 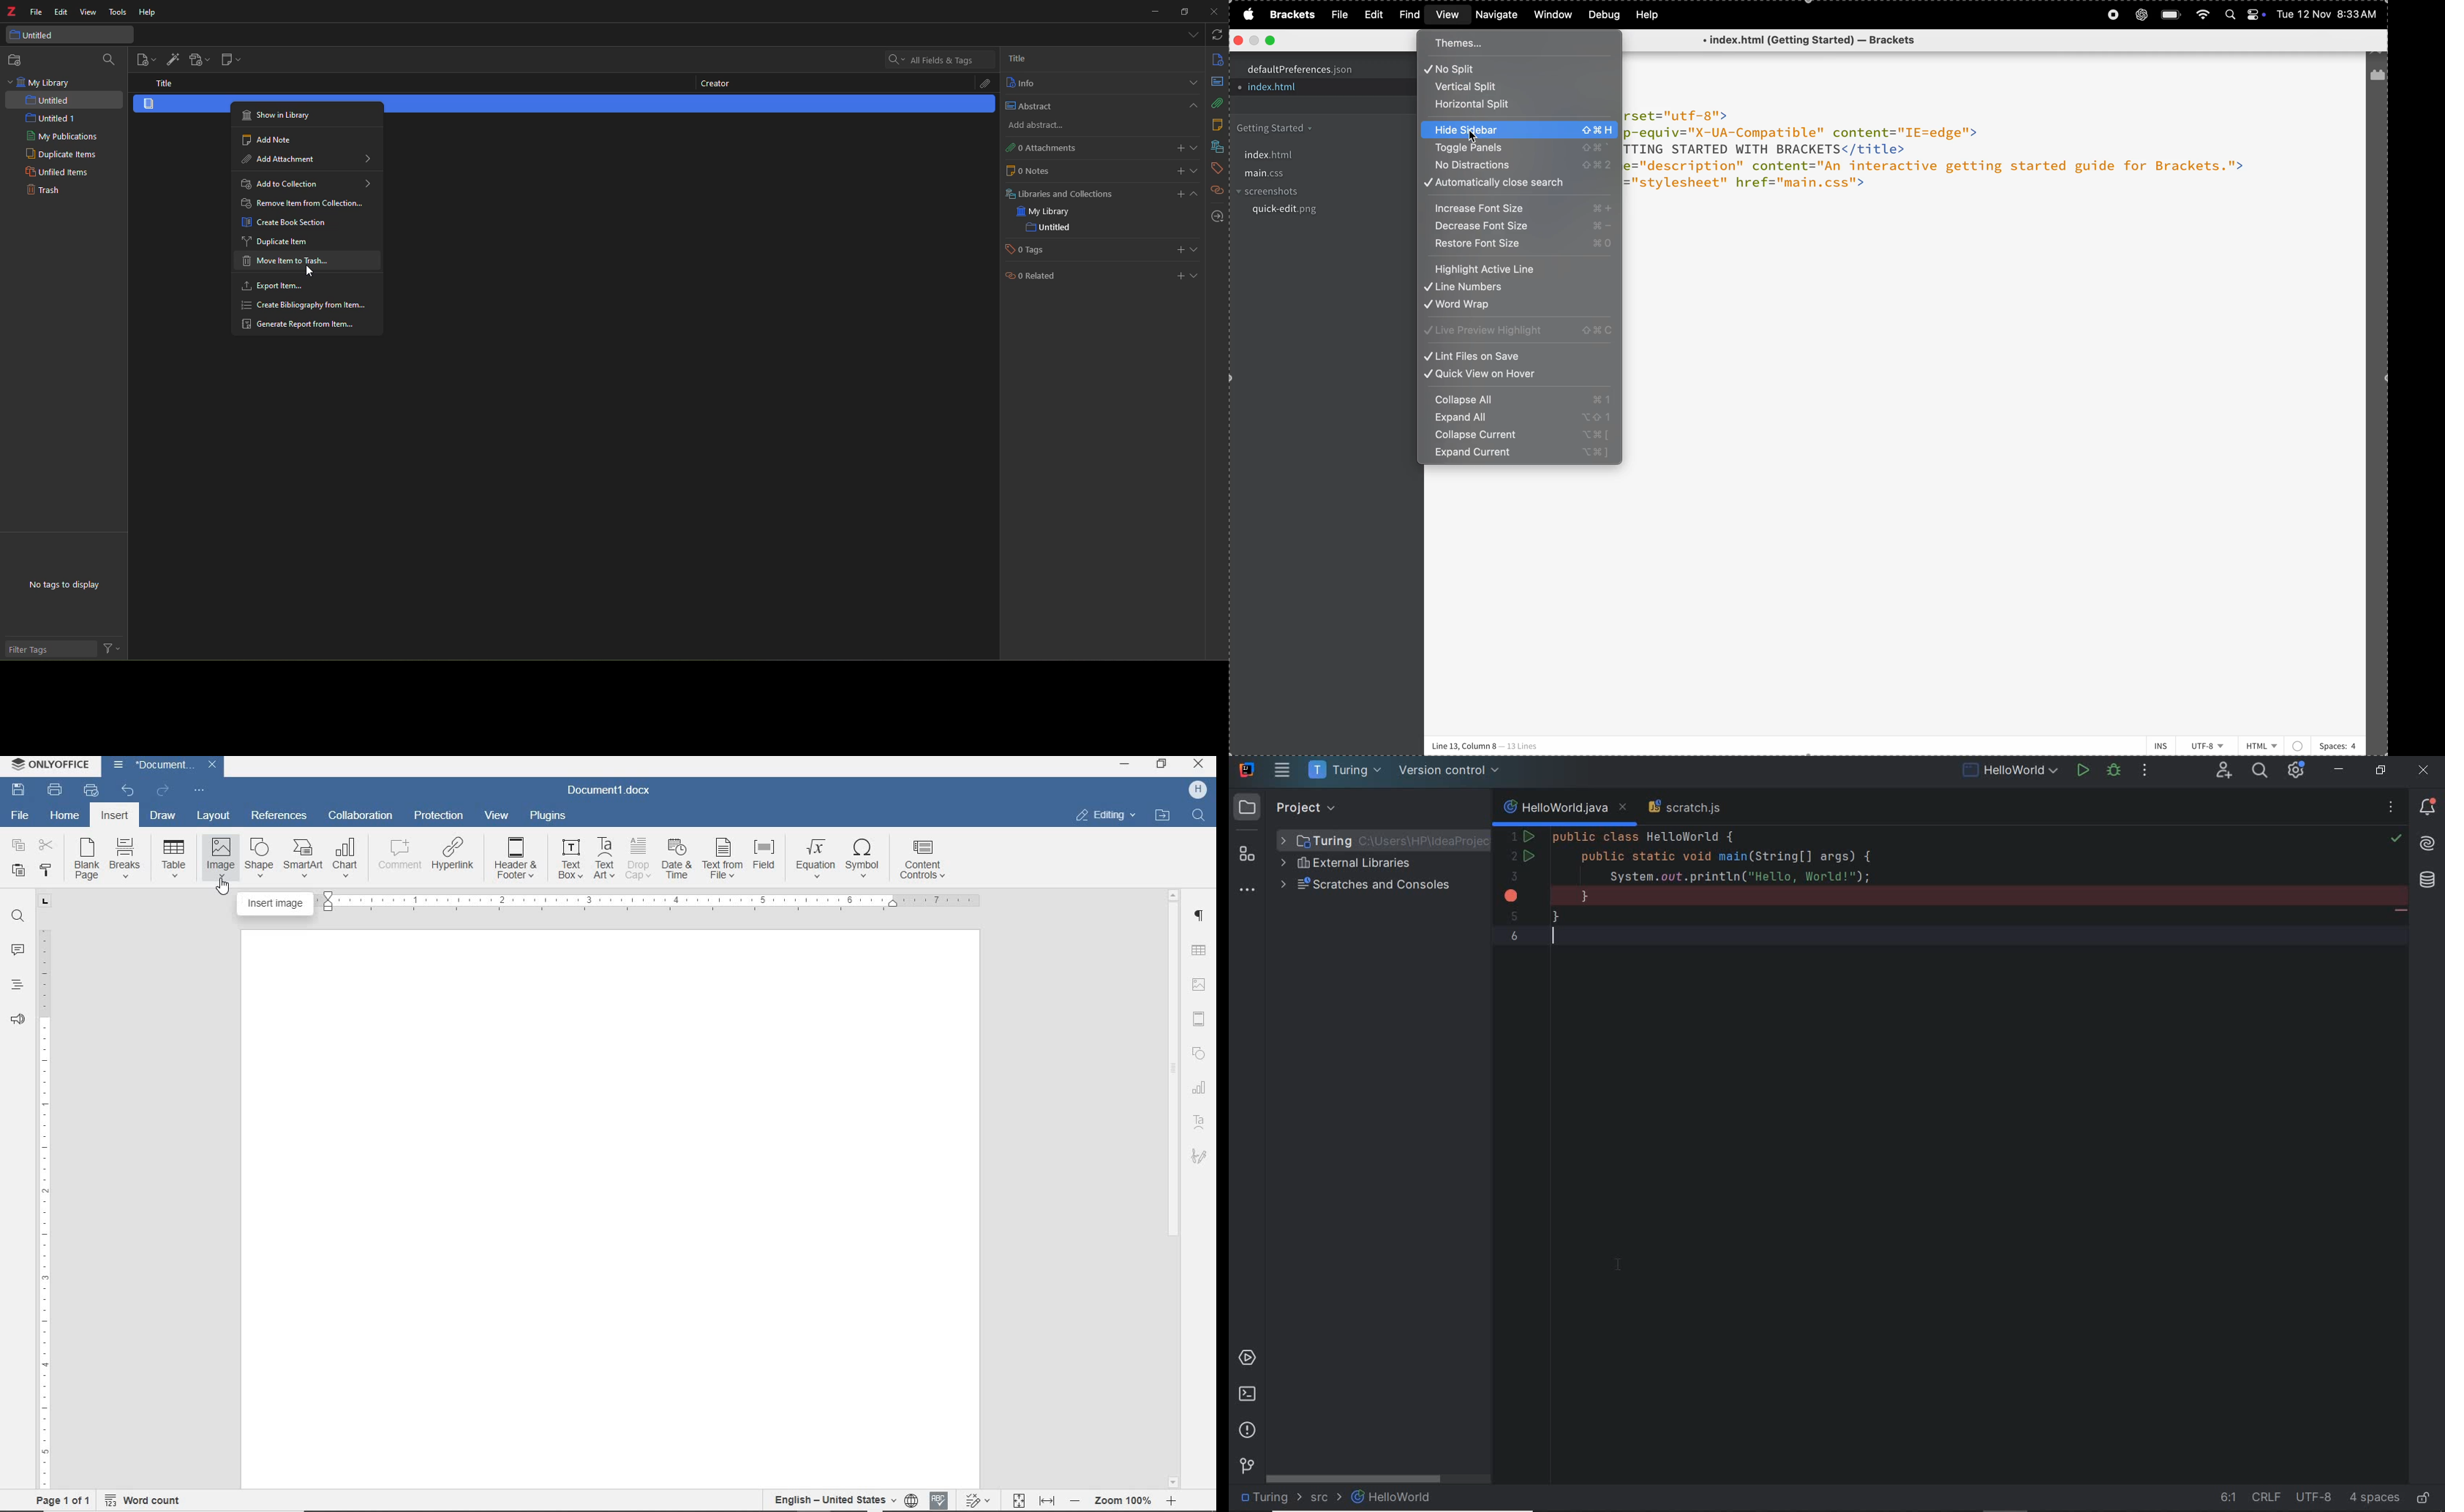 I want to click on symbol, so click(x=865, y=858).